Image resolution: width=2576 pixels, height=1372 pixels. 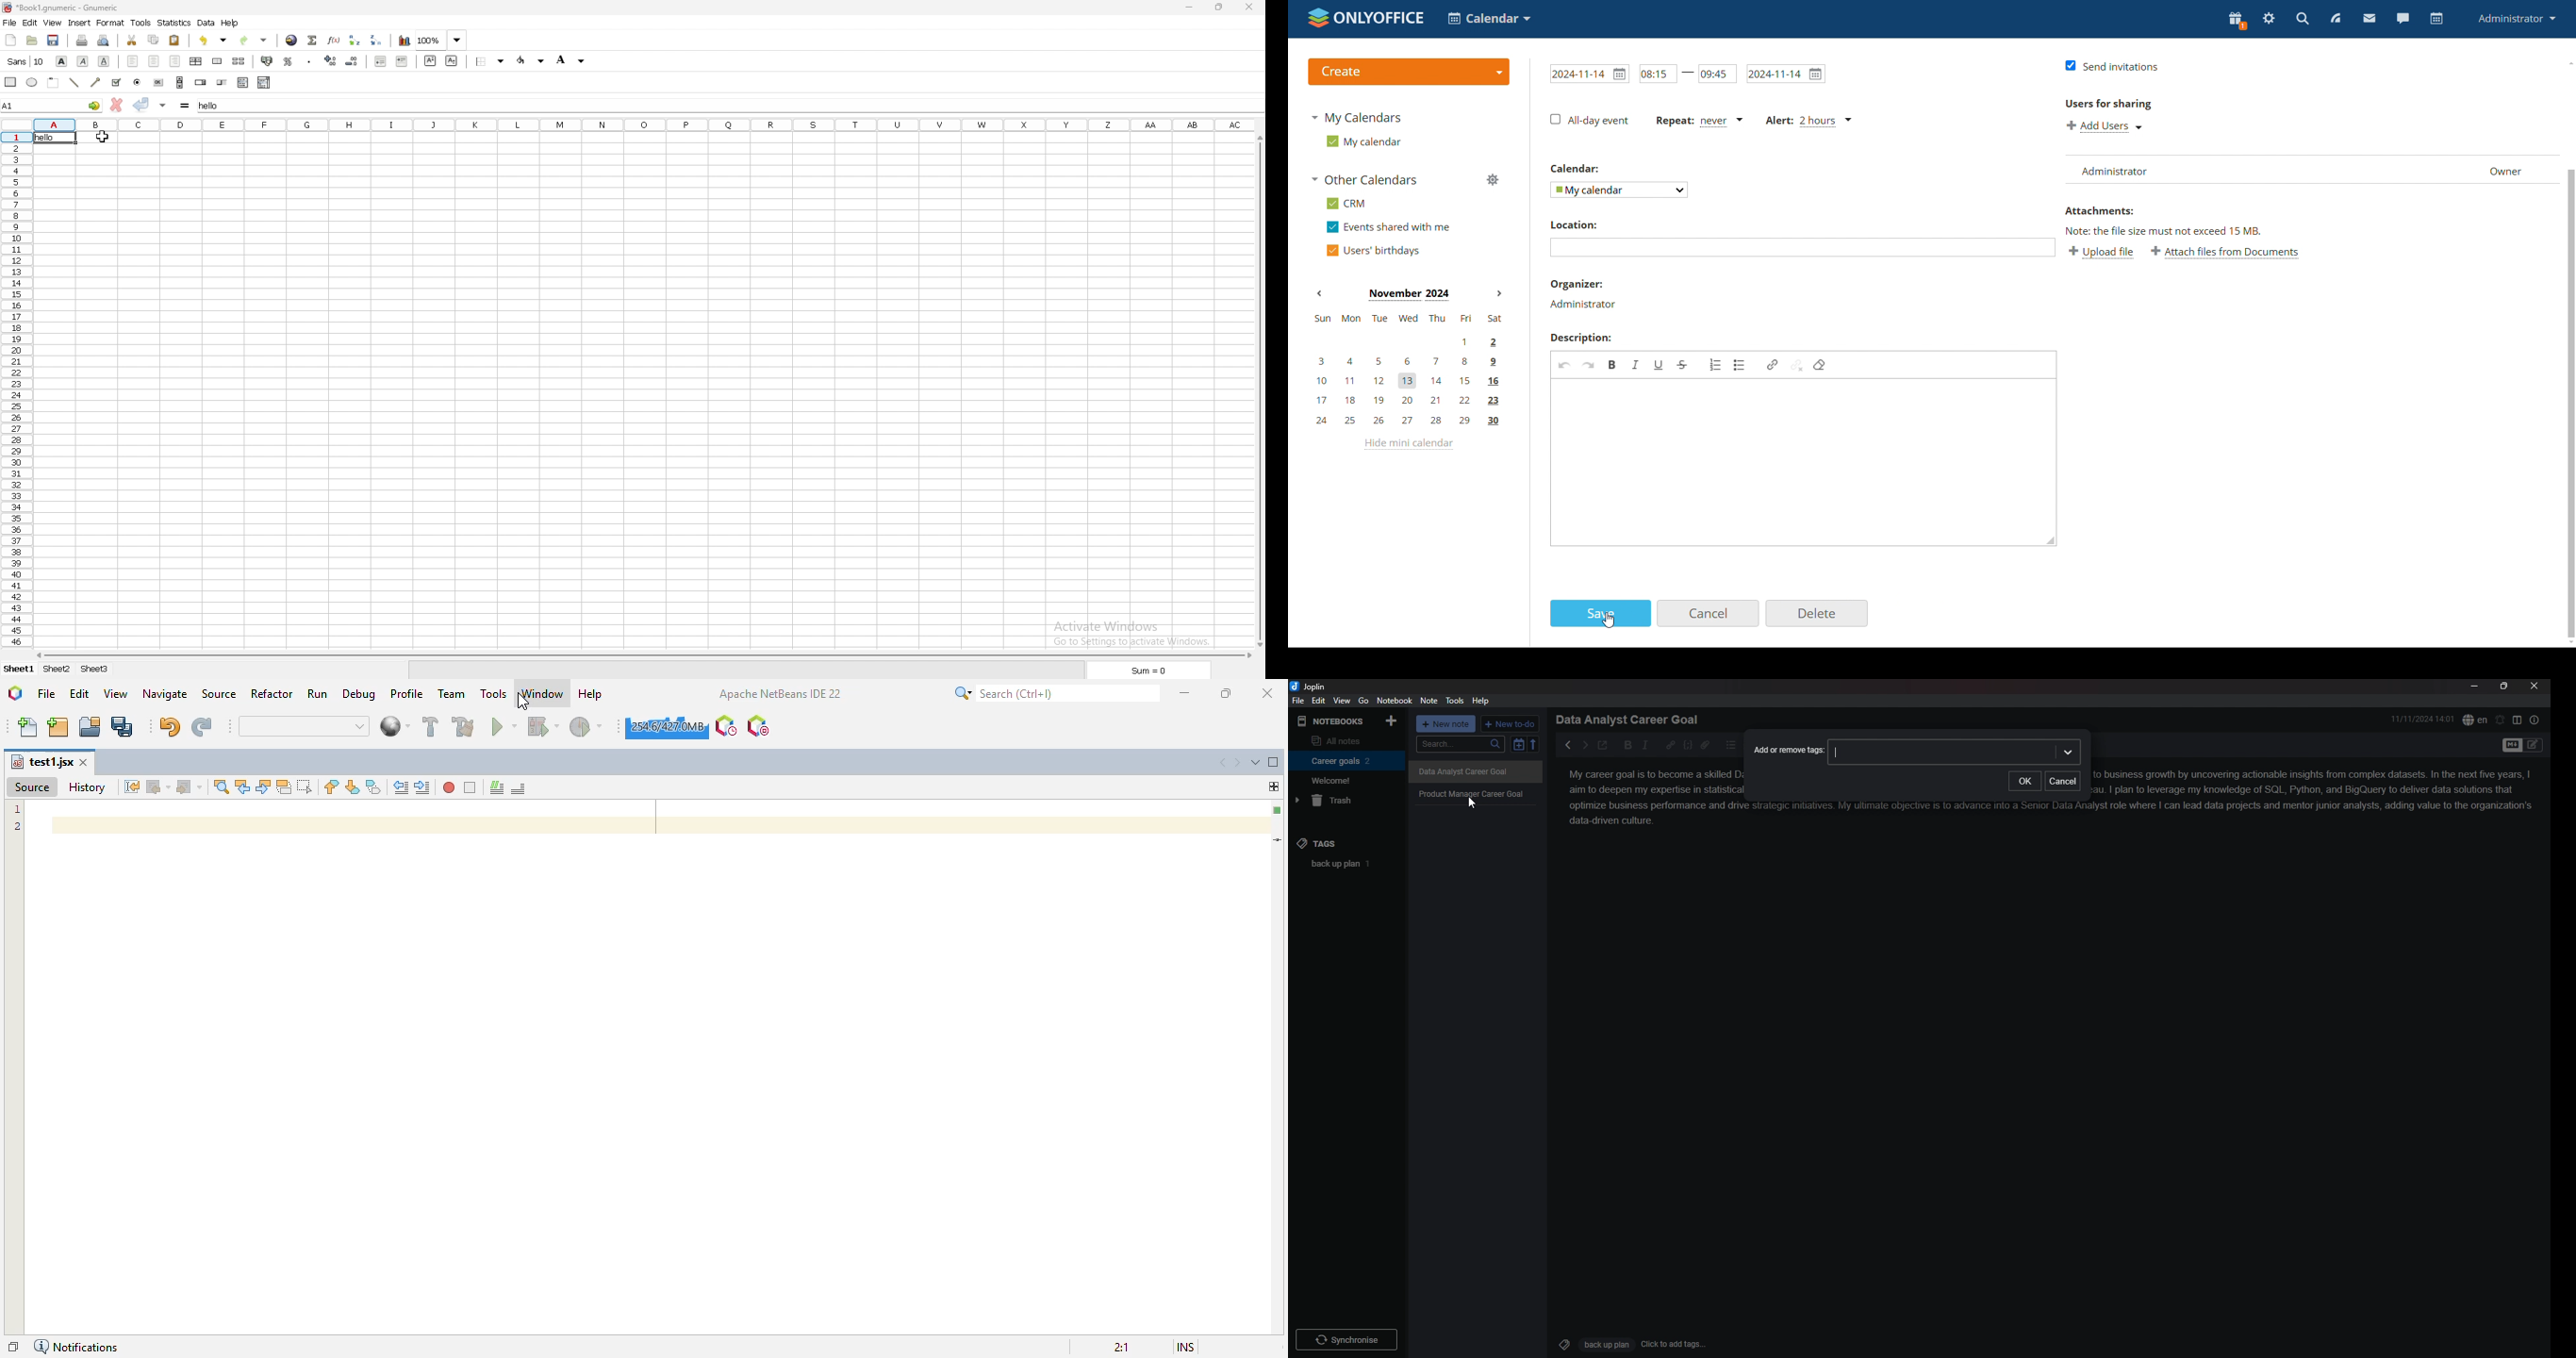 I want to click on create scroll bar, so click(x=179, y=82).